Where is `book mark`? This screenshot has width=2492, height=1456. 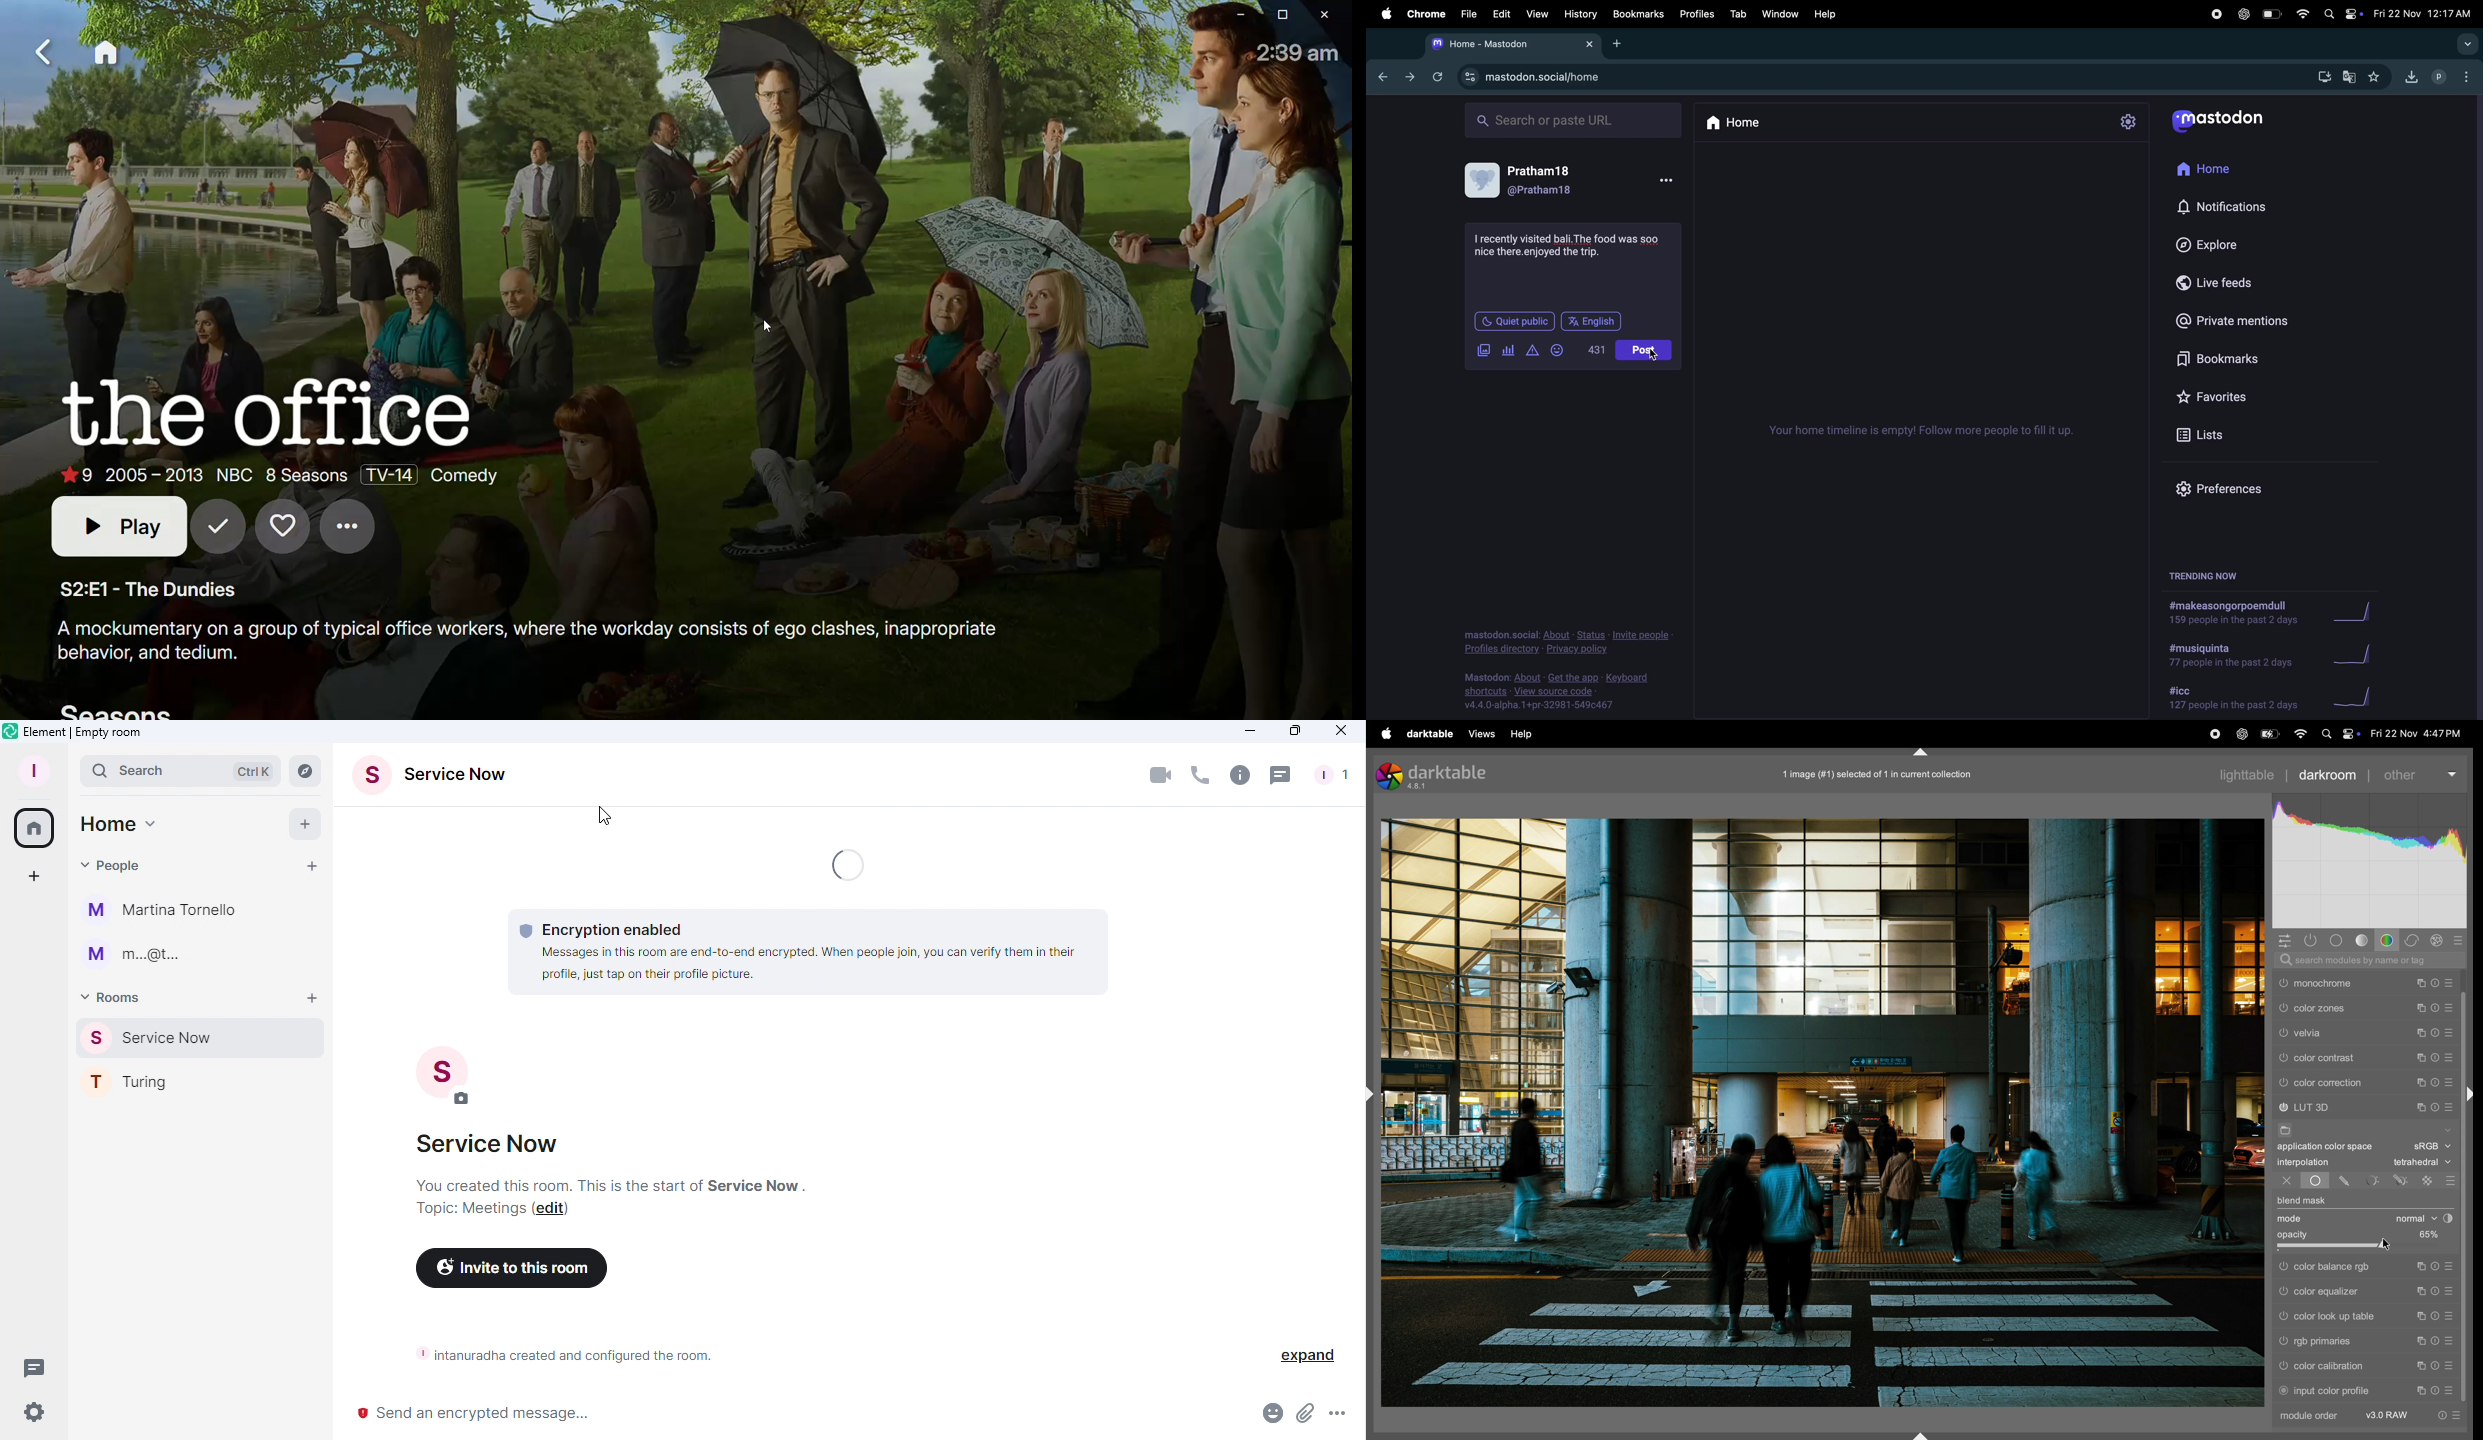 book mark is located at coordinates (2226, 359).